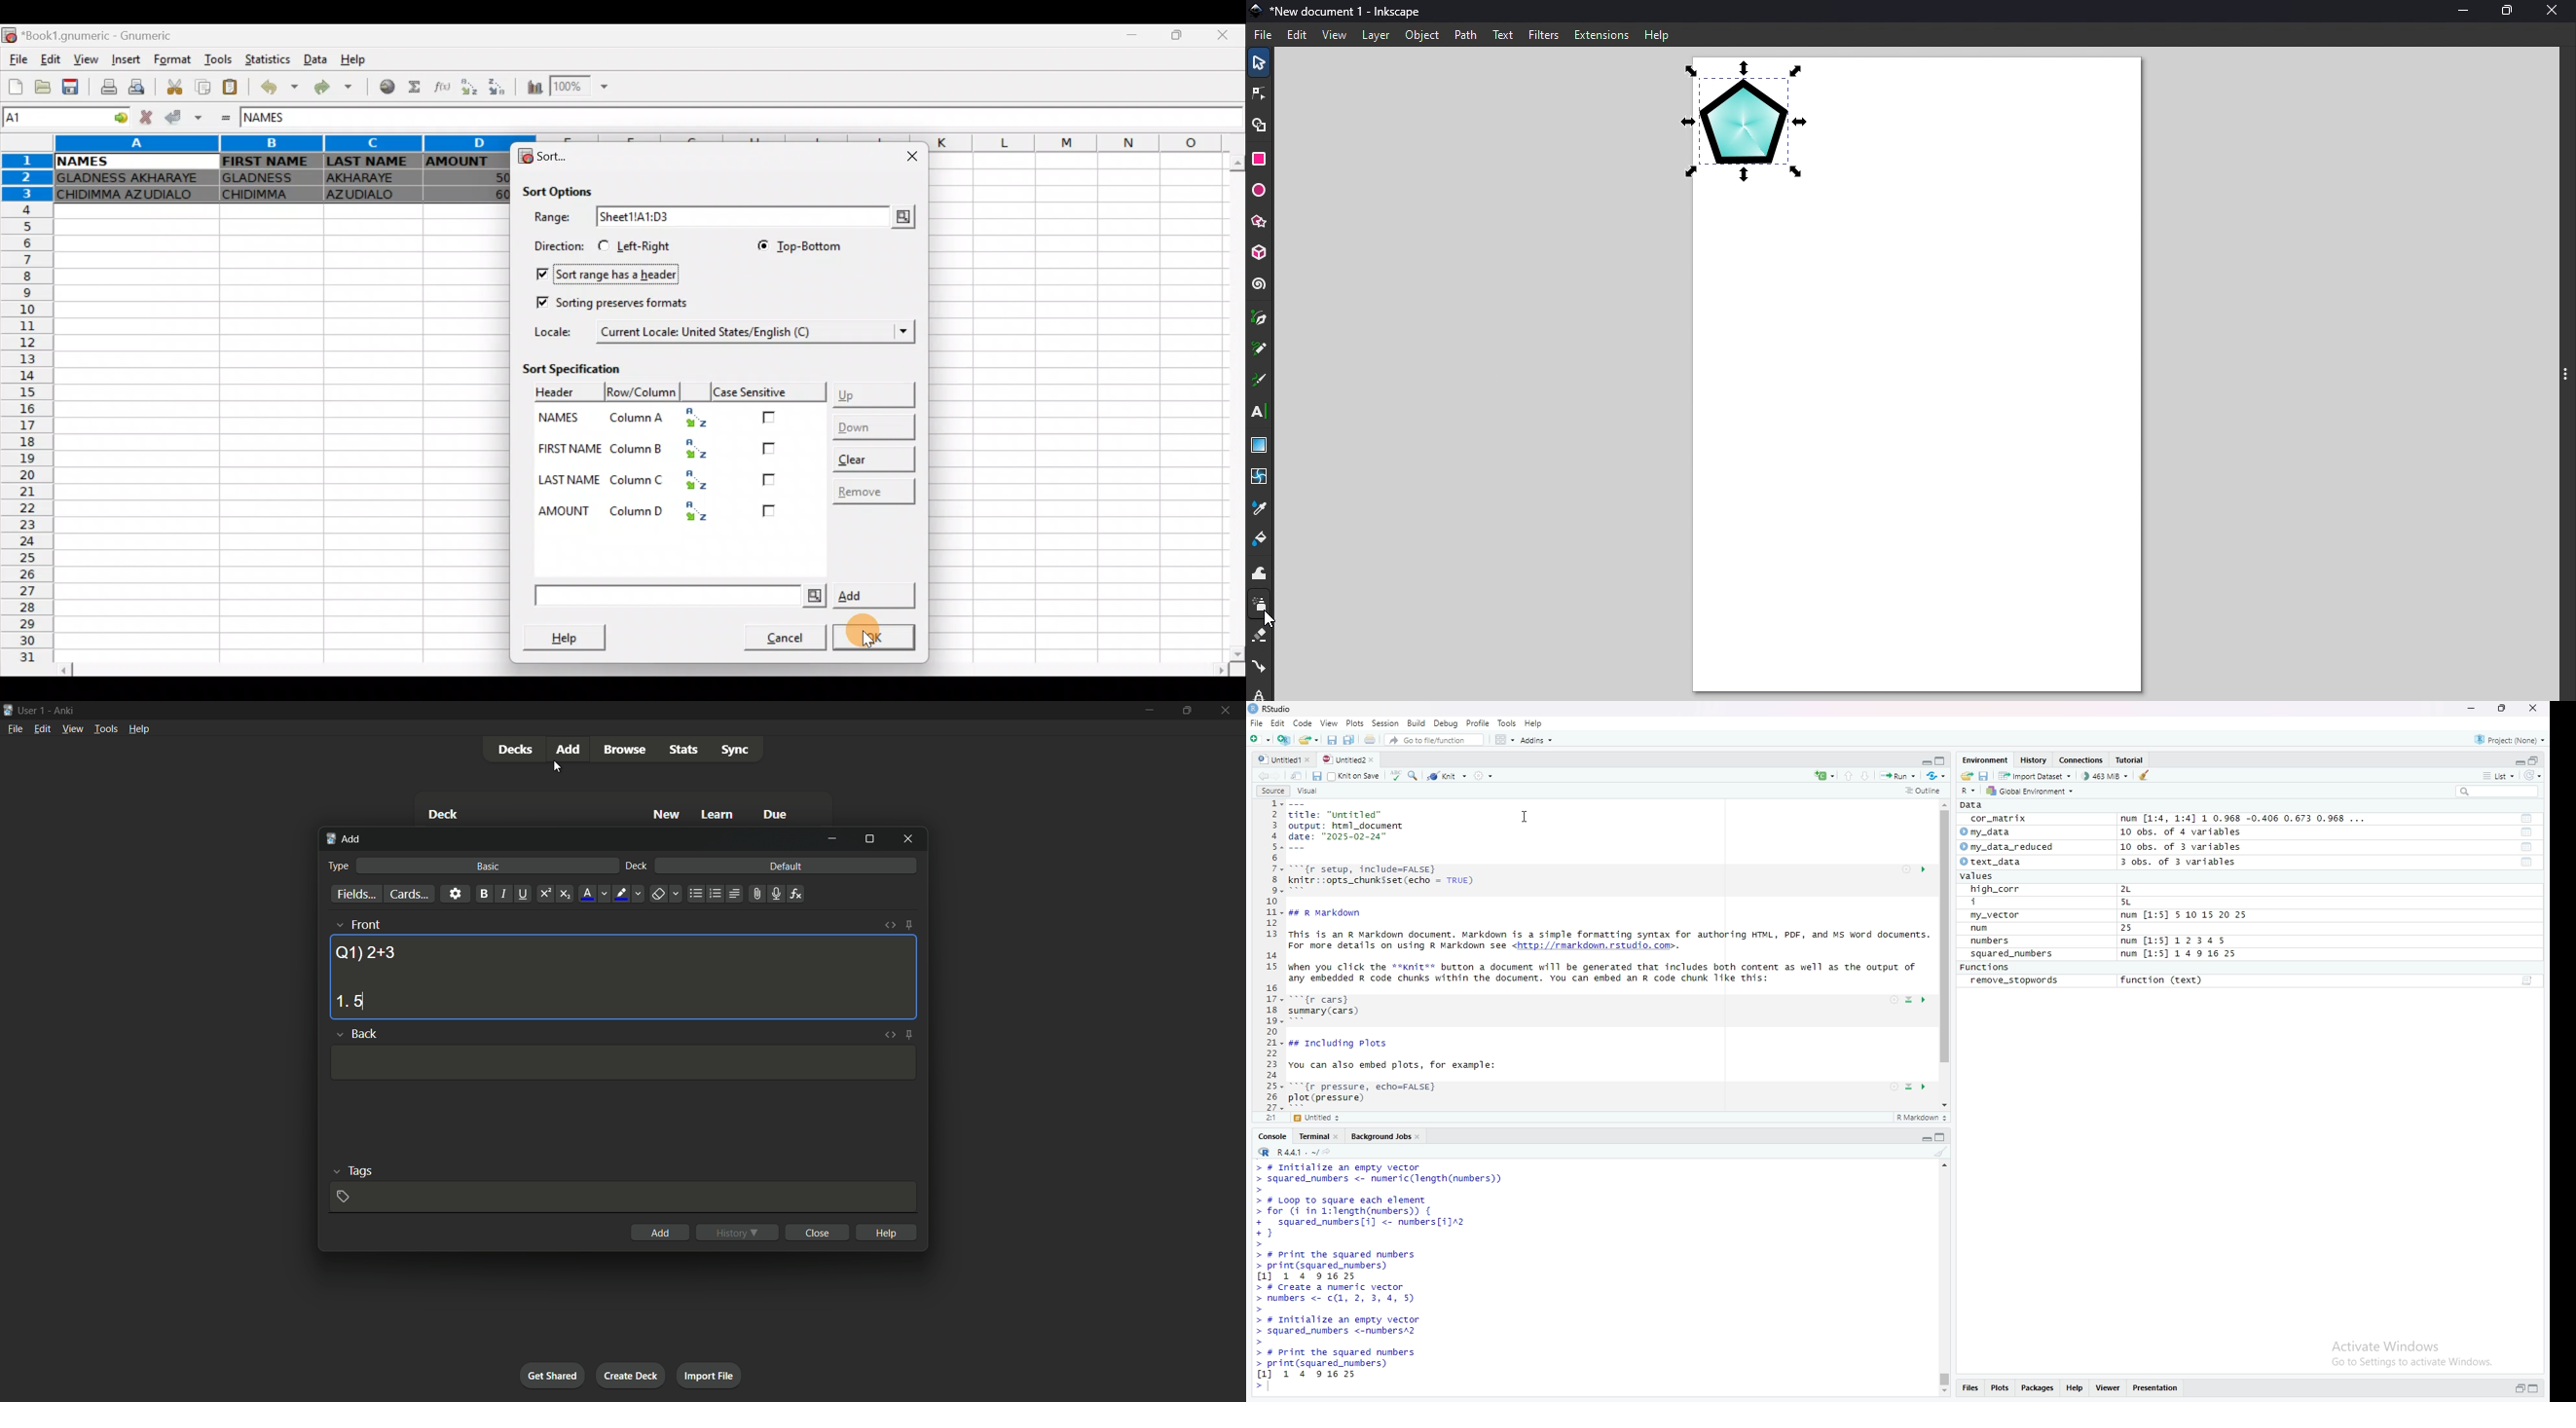  I want to click on Connector tool, so click(1262, 664).